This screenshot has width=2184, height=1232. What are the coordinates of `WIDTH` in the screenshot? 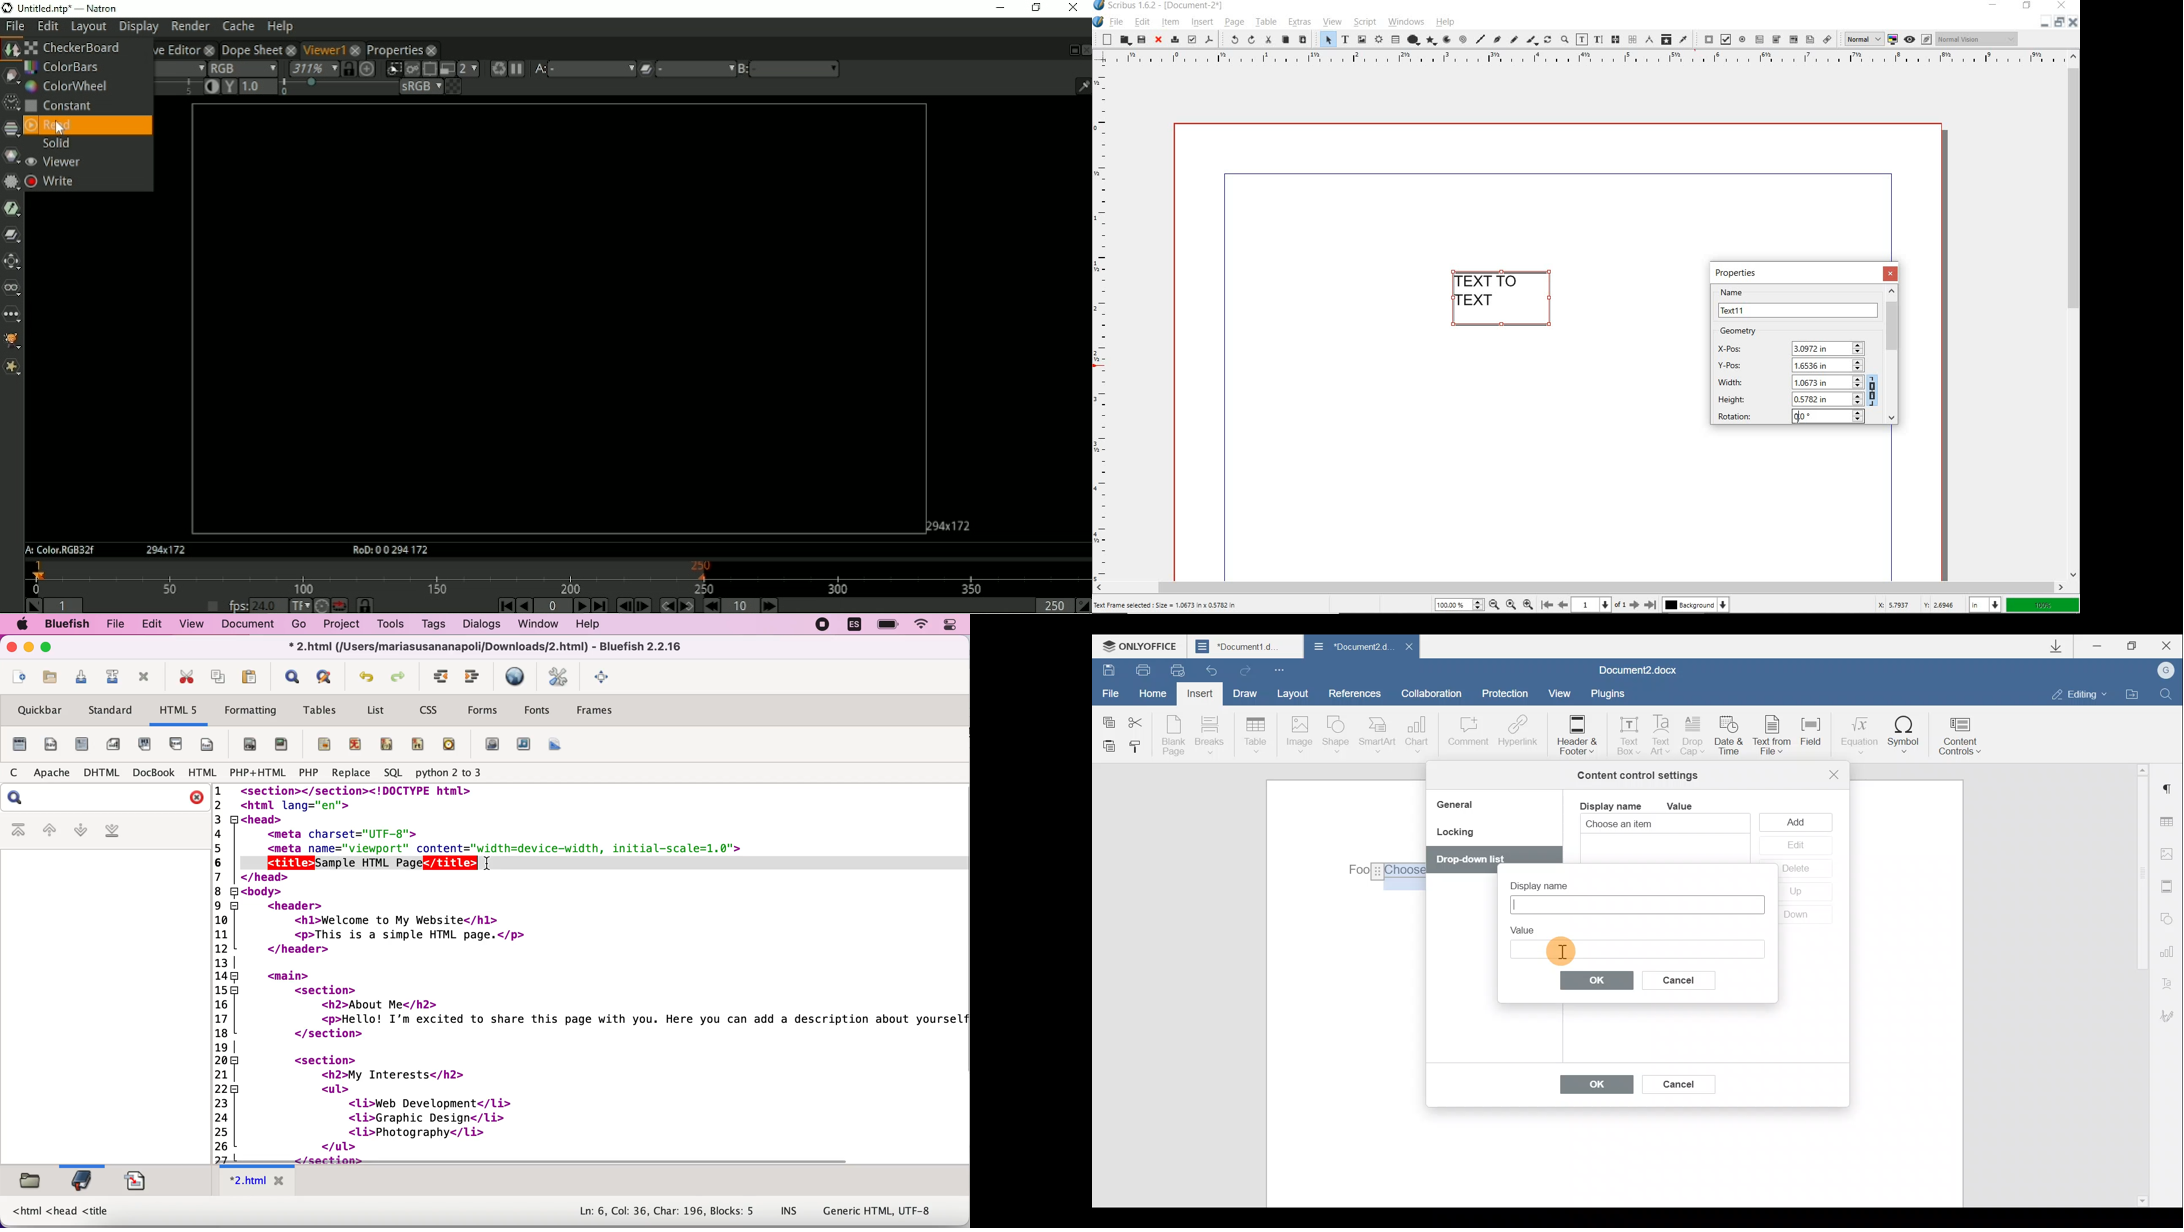 It's located at (1790, 381).